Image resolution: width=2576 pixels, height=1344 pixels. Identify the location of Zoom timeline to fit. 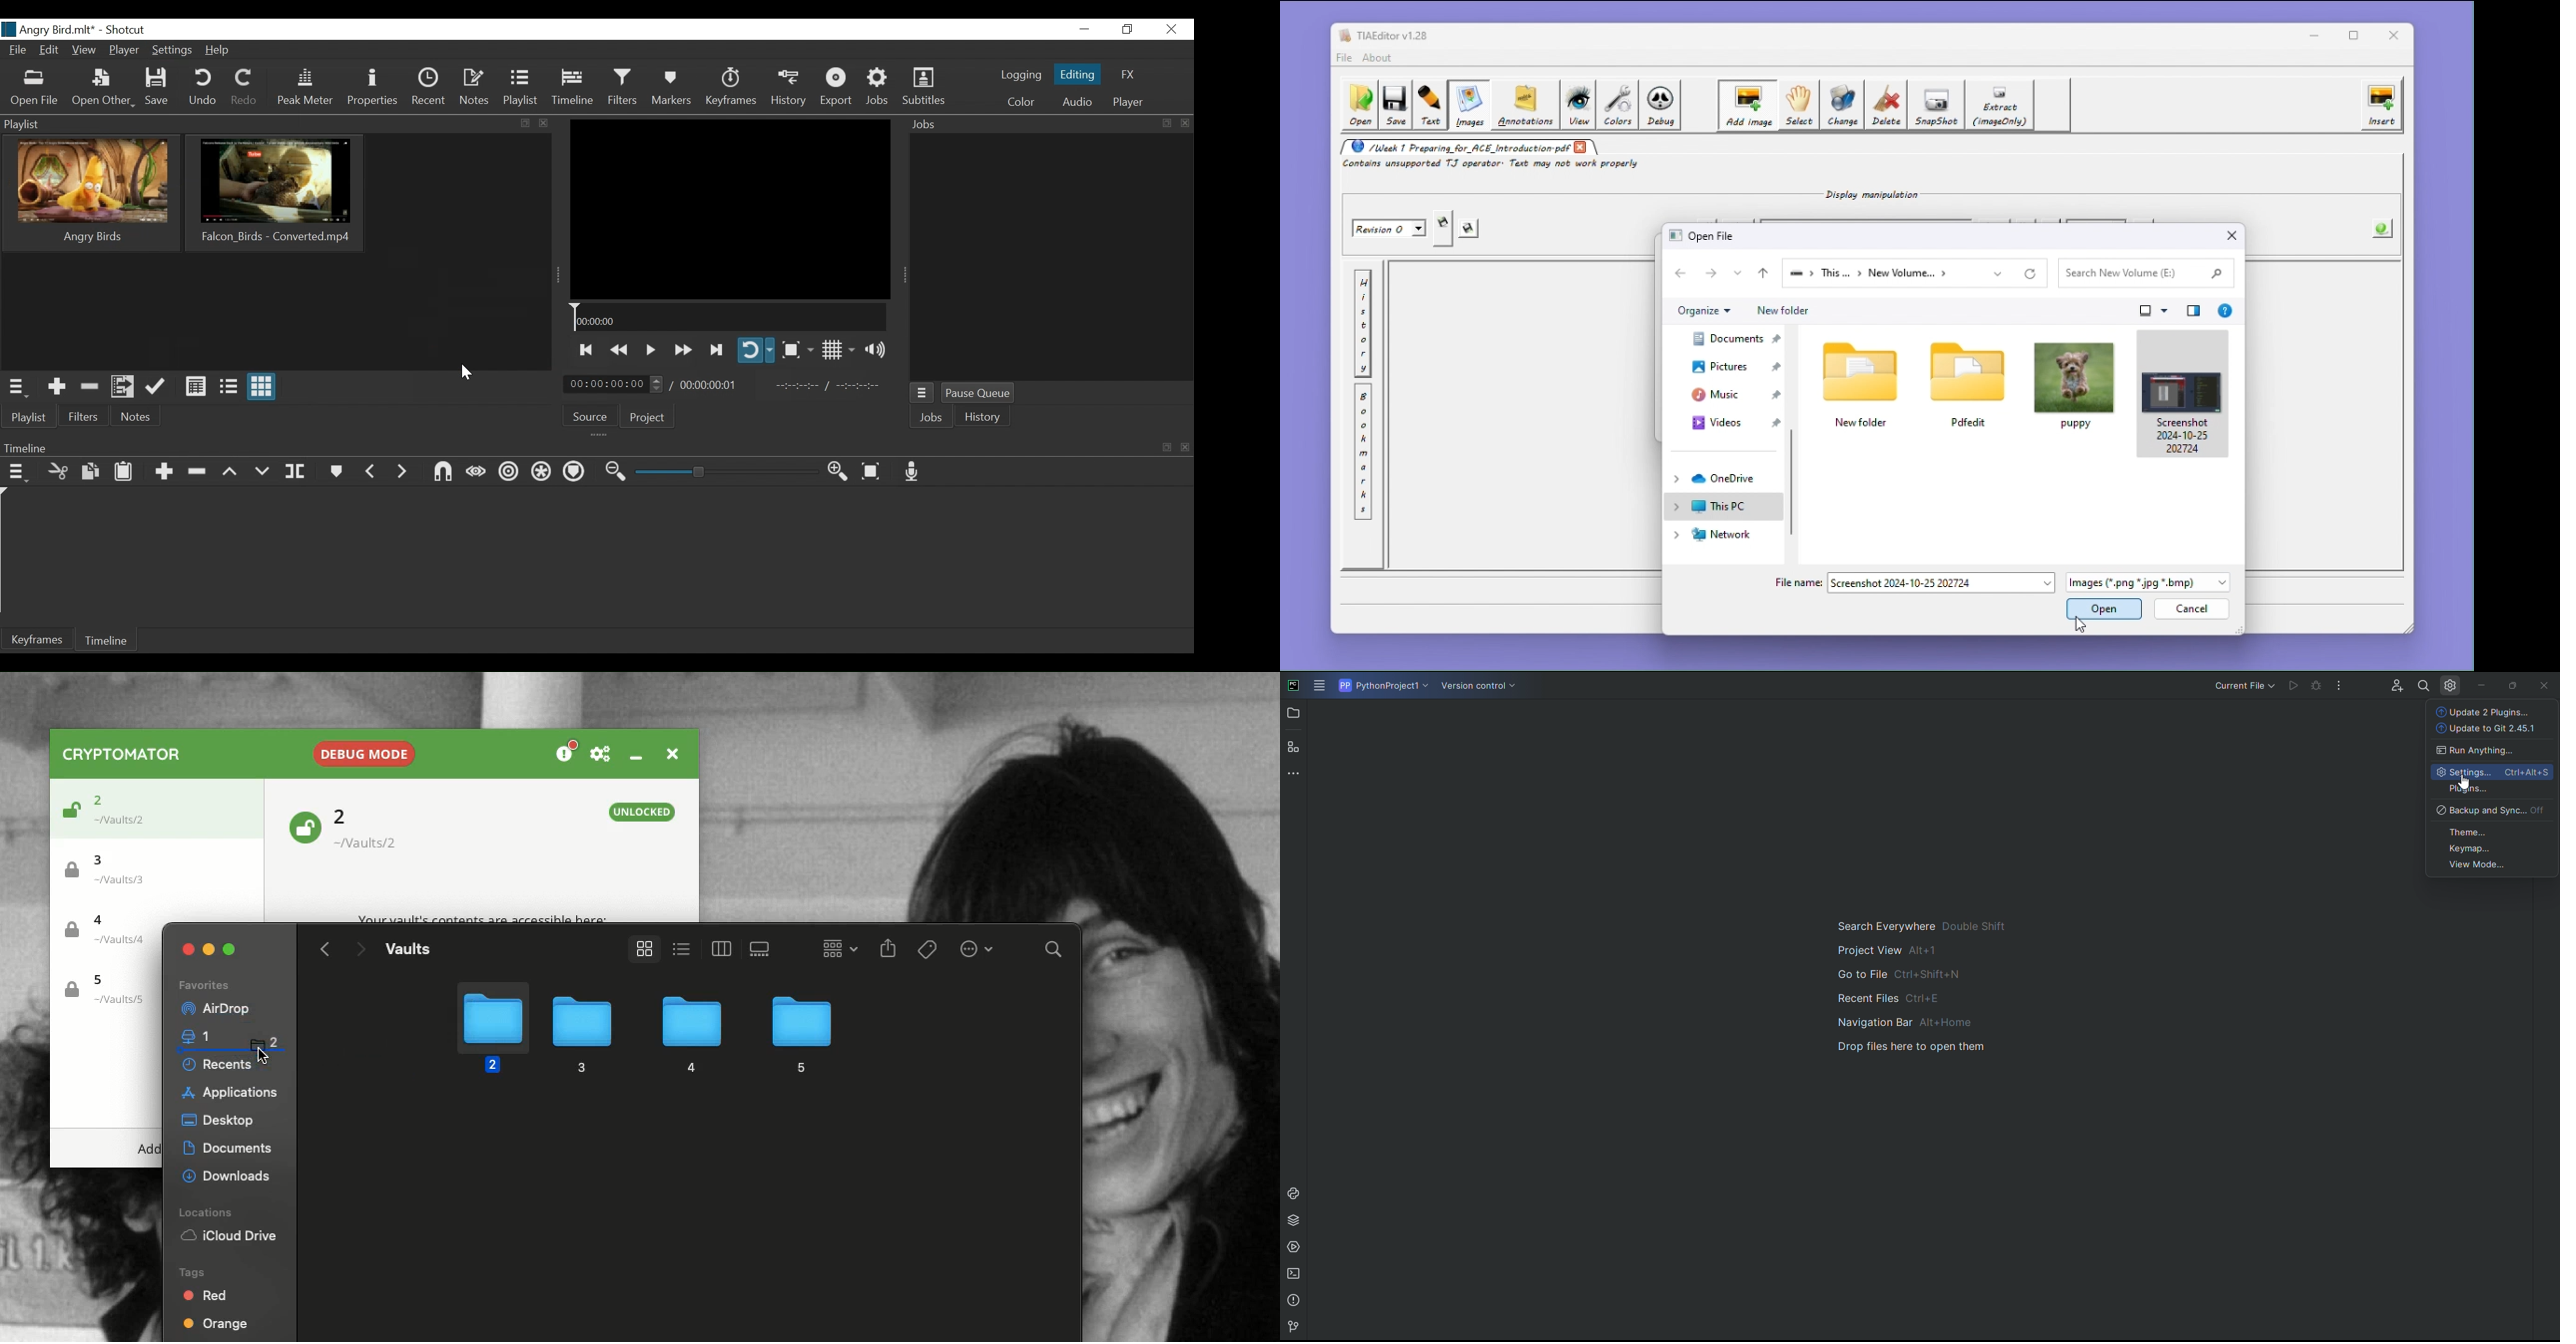
(873, 472).